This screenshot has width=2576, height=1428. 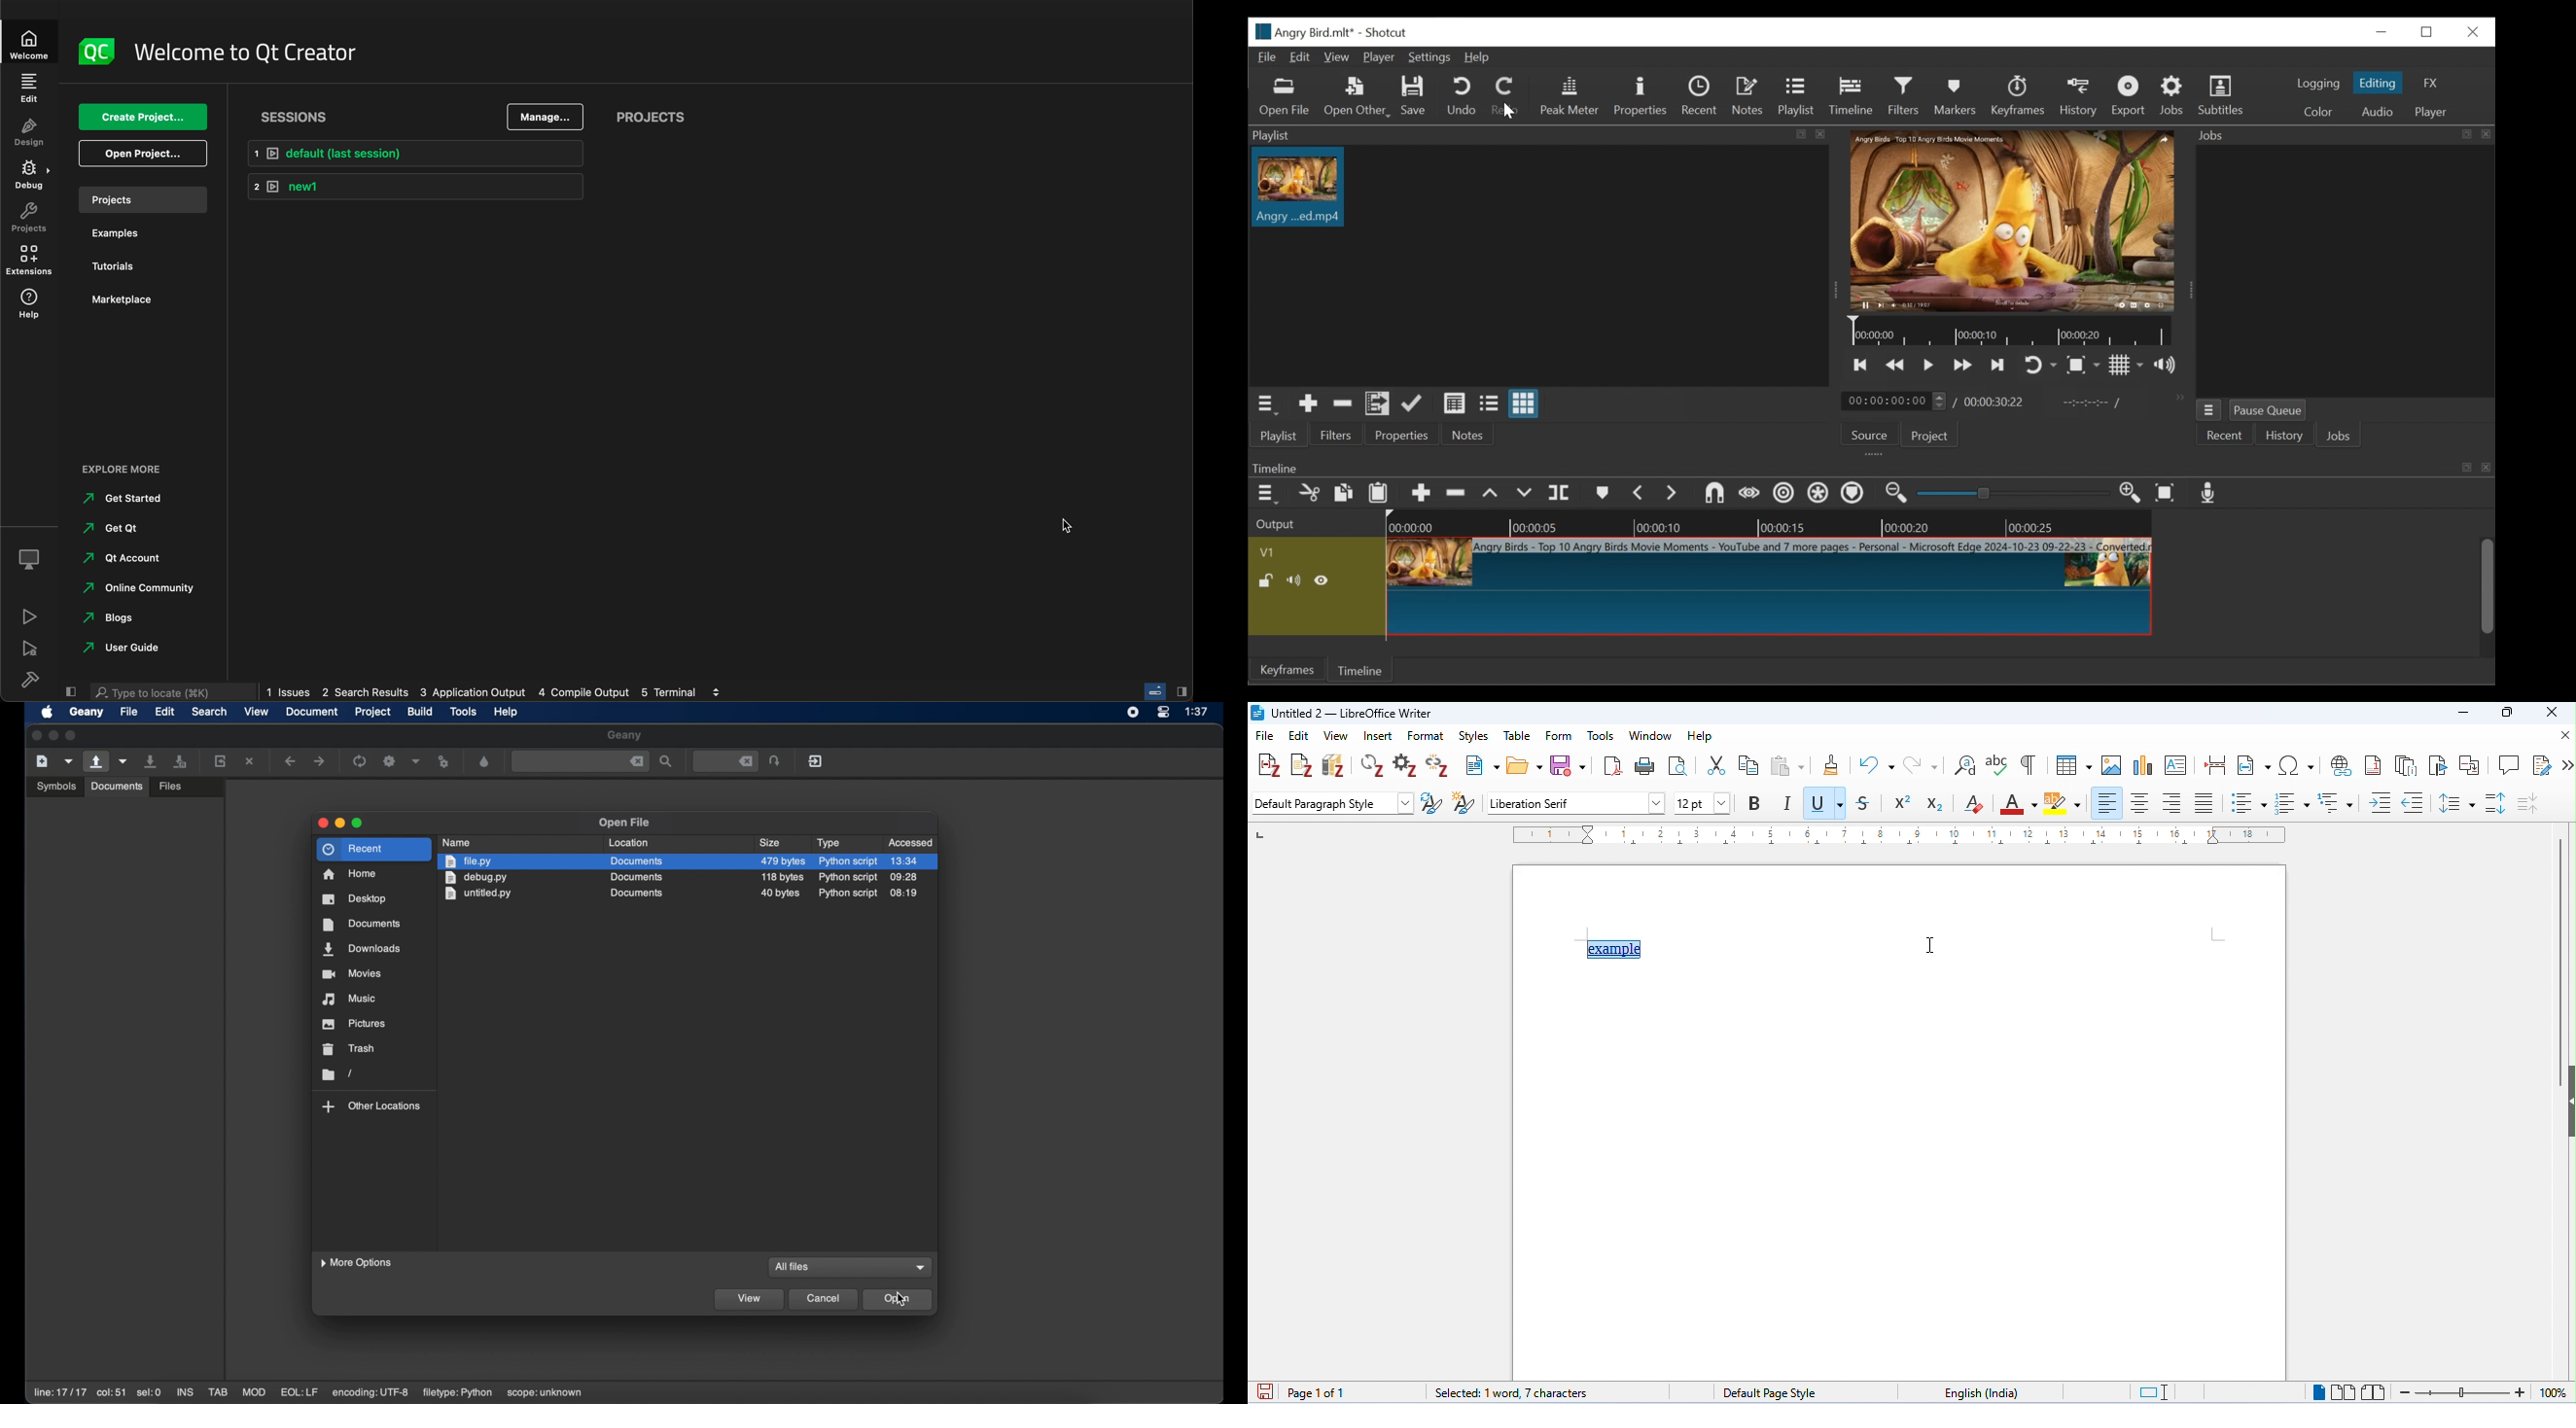 I want to click on add/edit citations, so click(x=1270, y=767).